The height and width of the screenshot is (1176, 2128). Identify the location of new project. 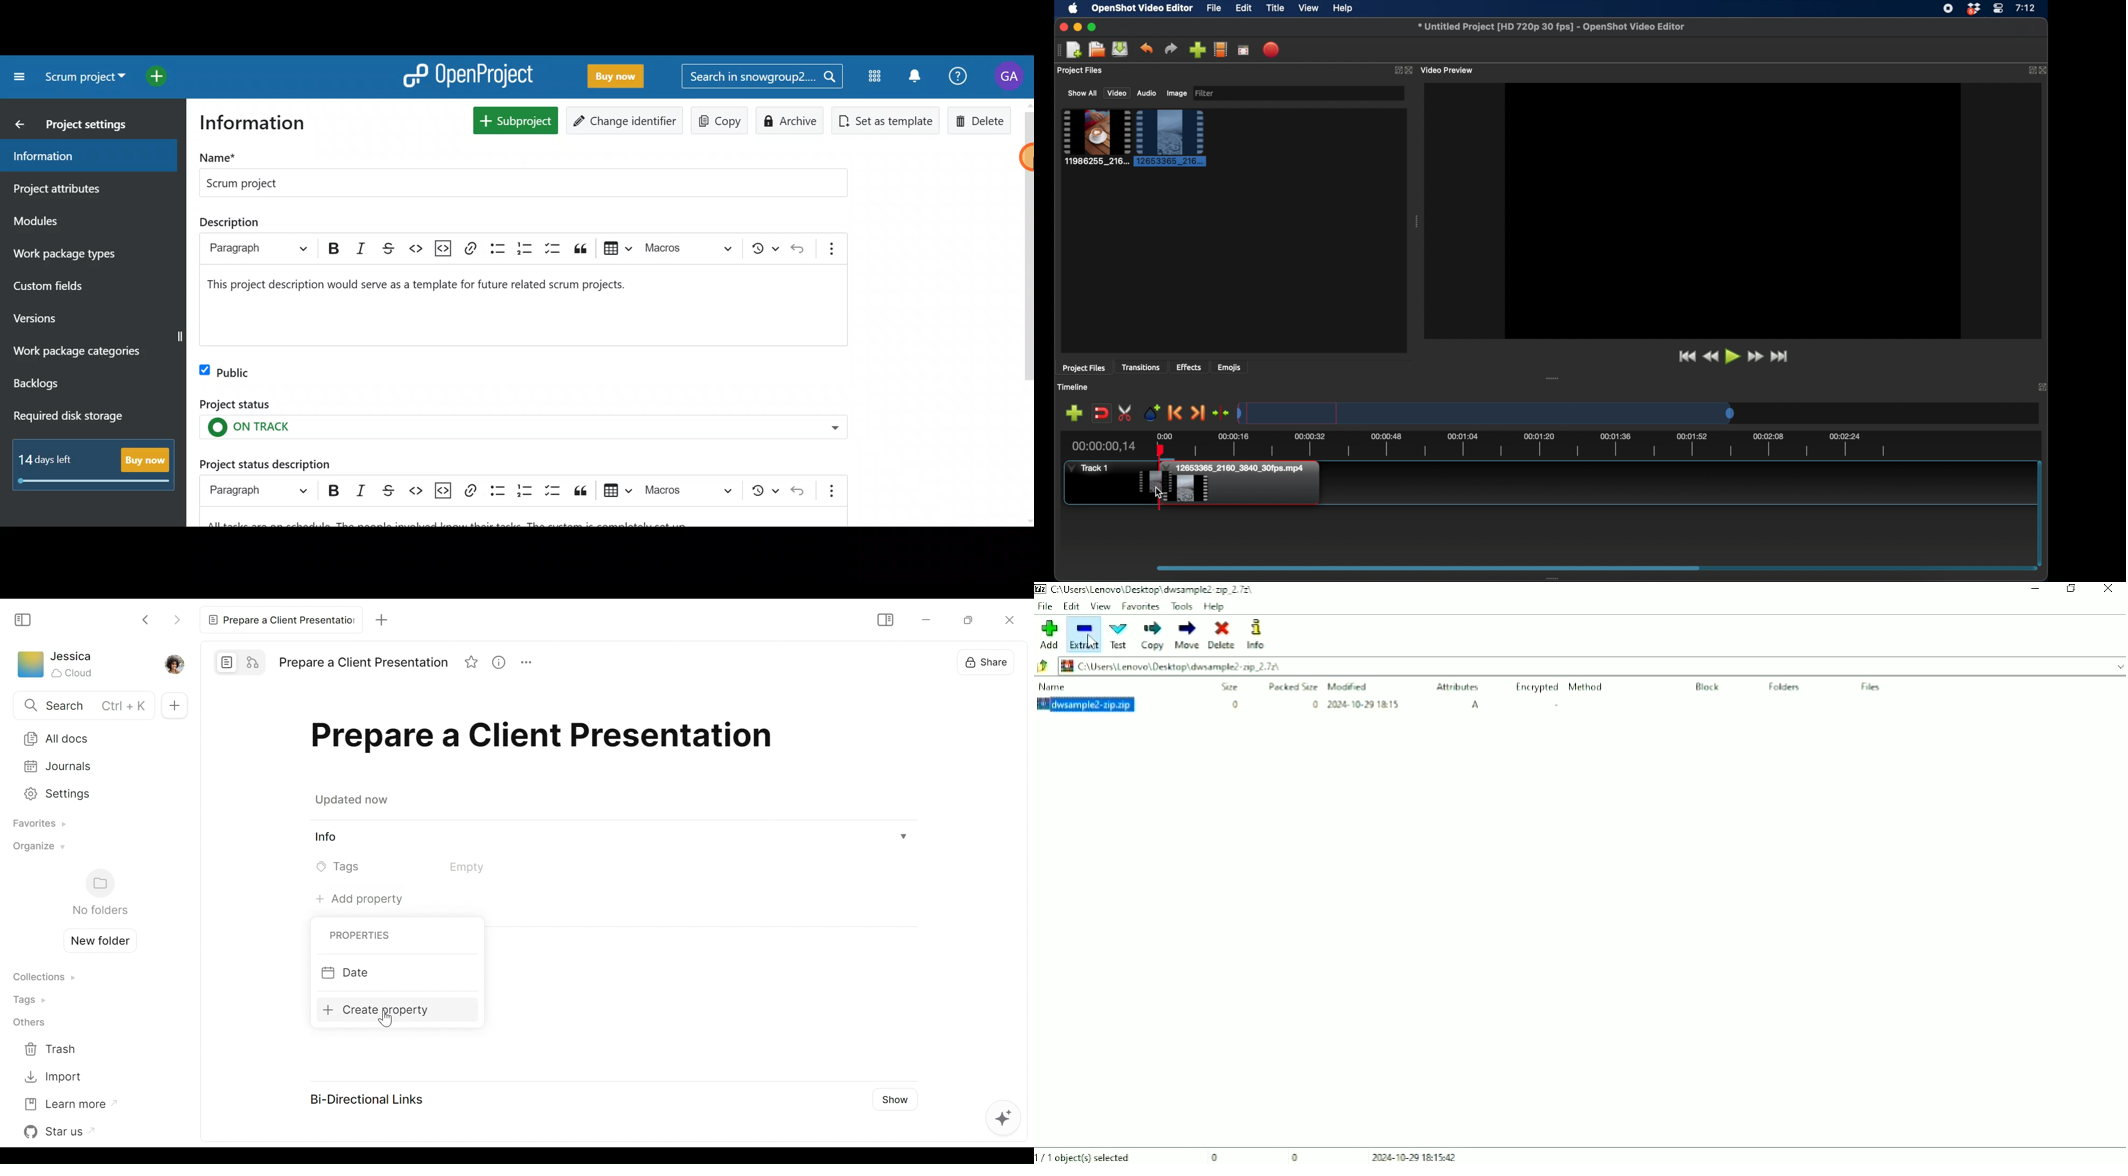
(1074, 50).